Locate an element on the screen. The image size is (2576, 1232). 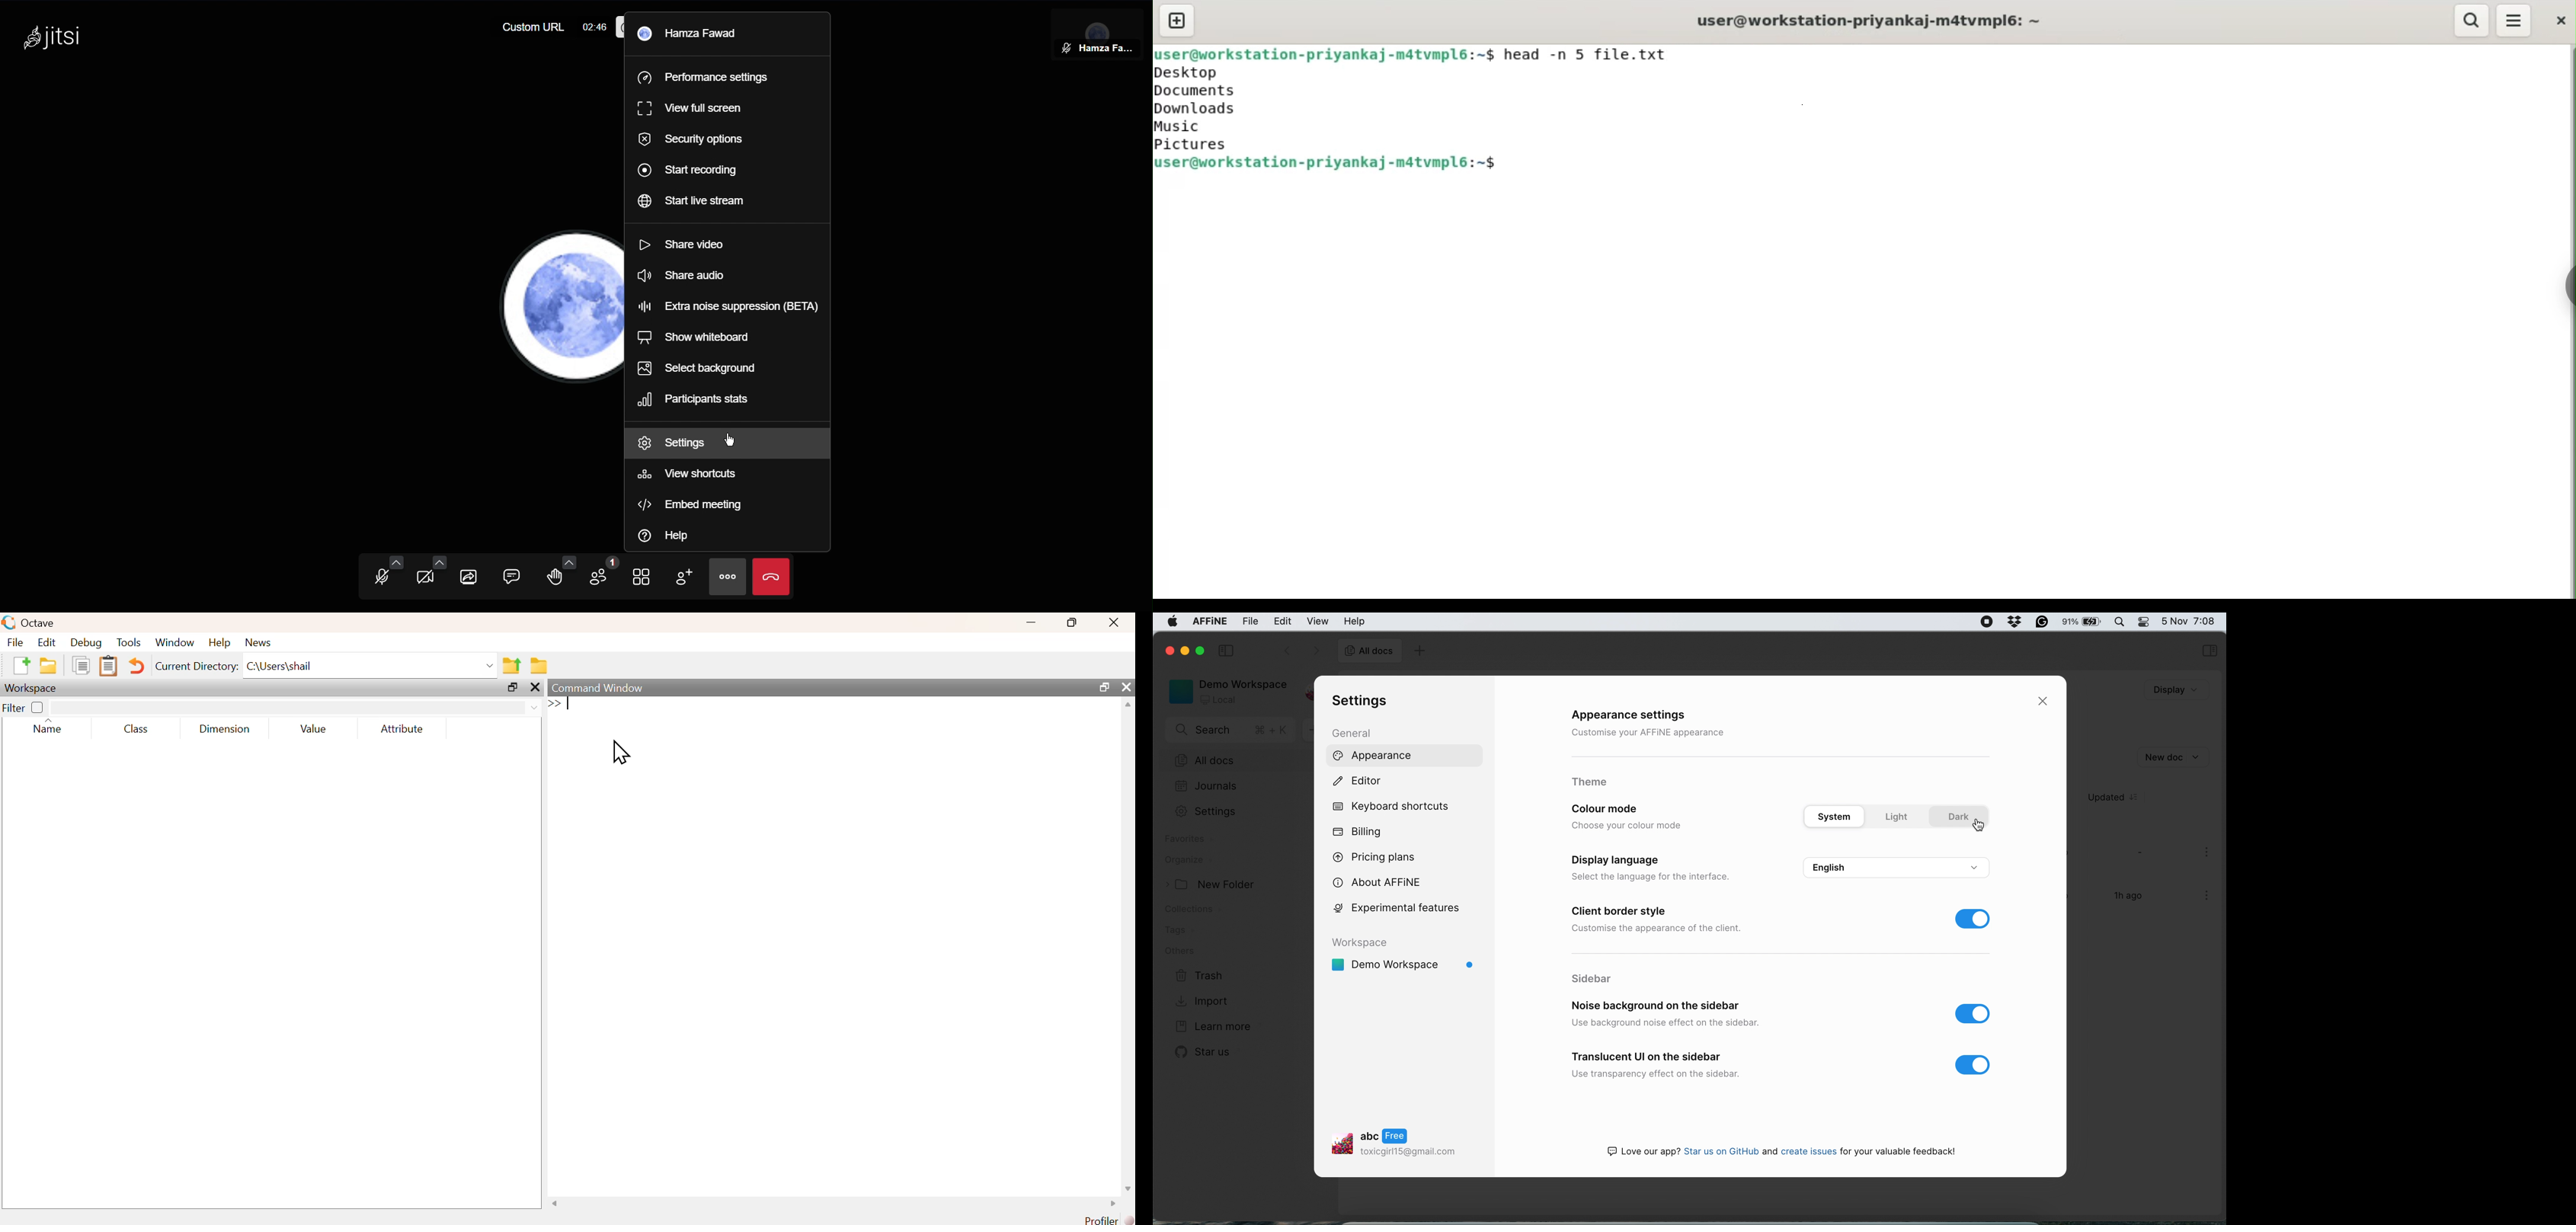
close is located at coordinates (1126, 686).